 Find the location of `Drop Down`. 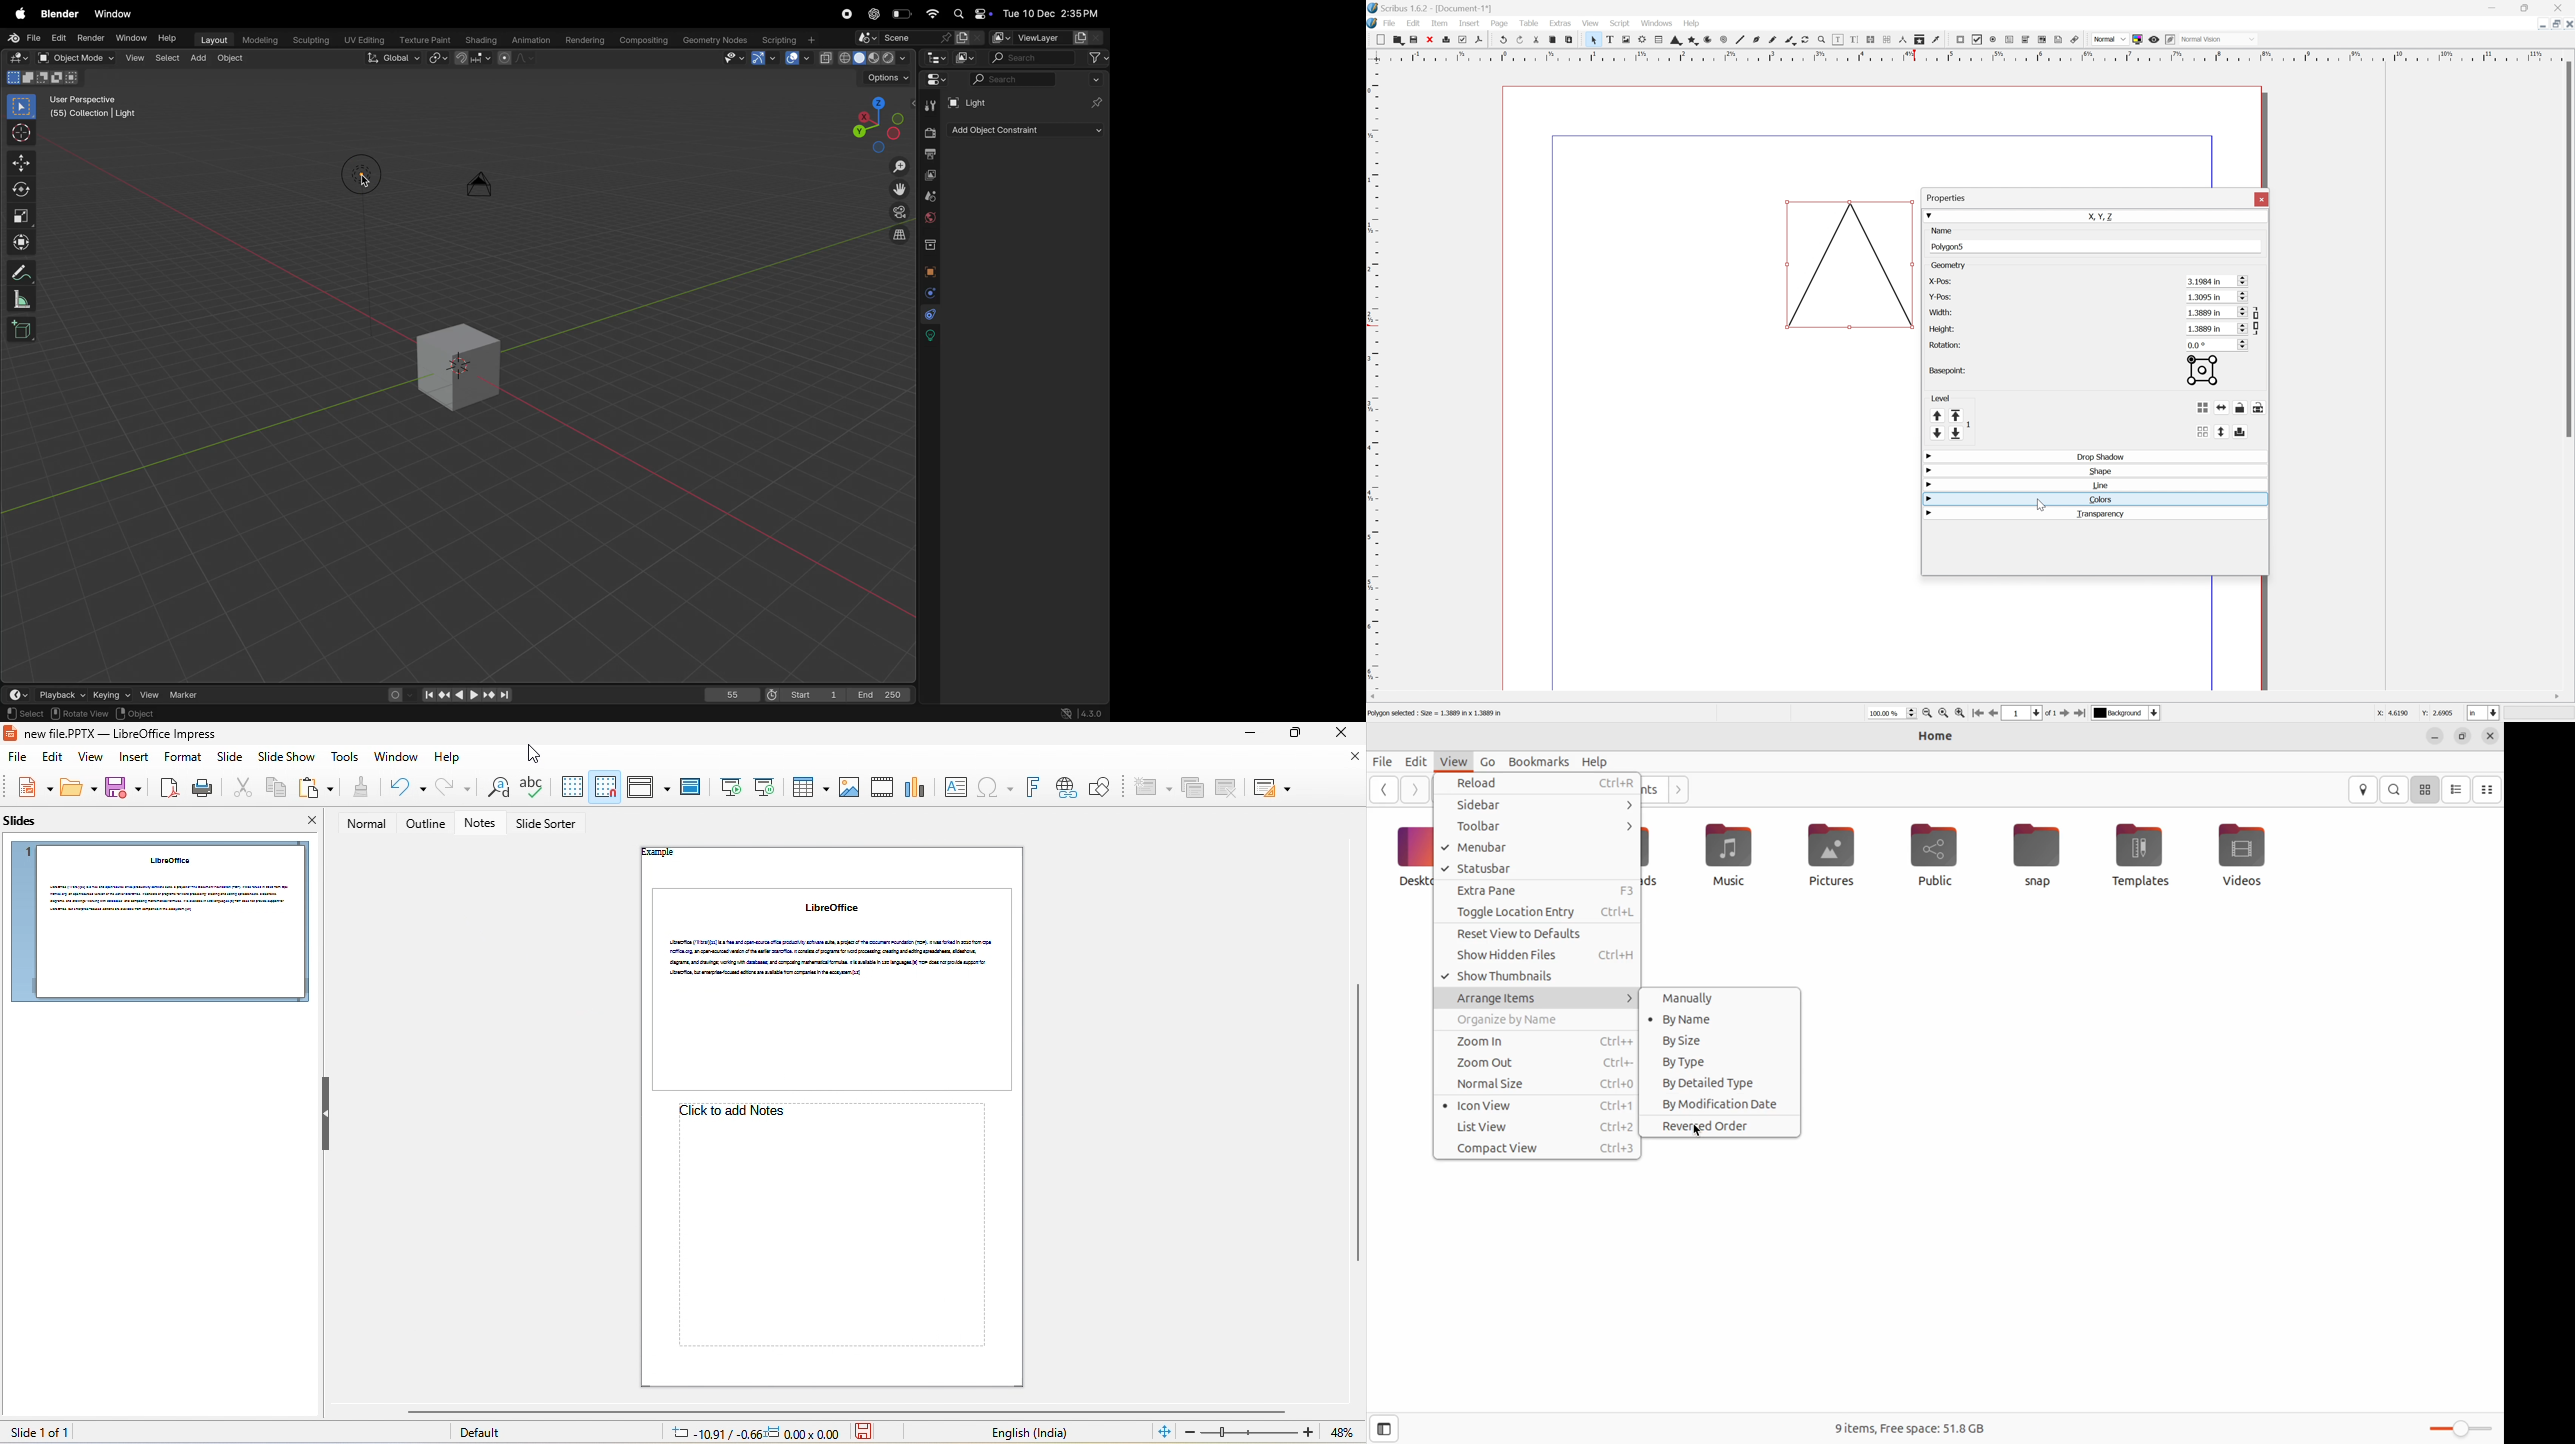

Drop Down is located at coordinates (1929, 215).